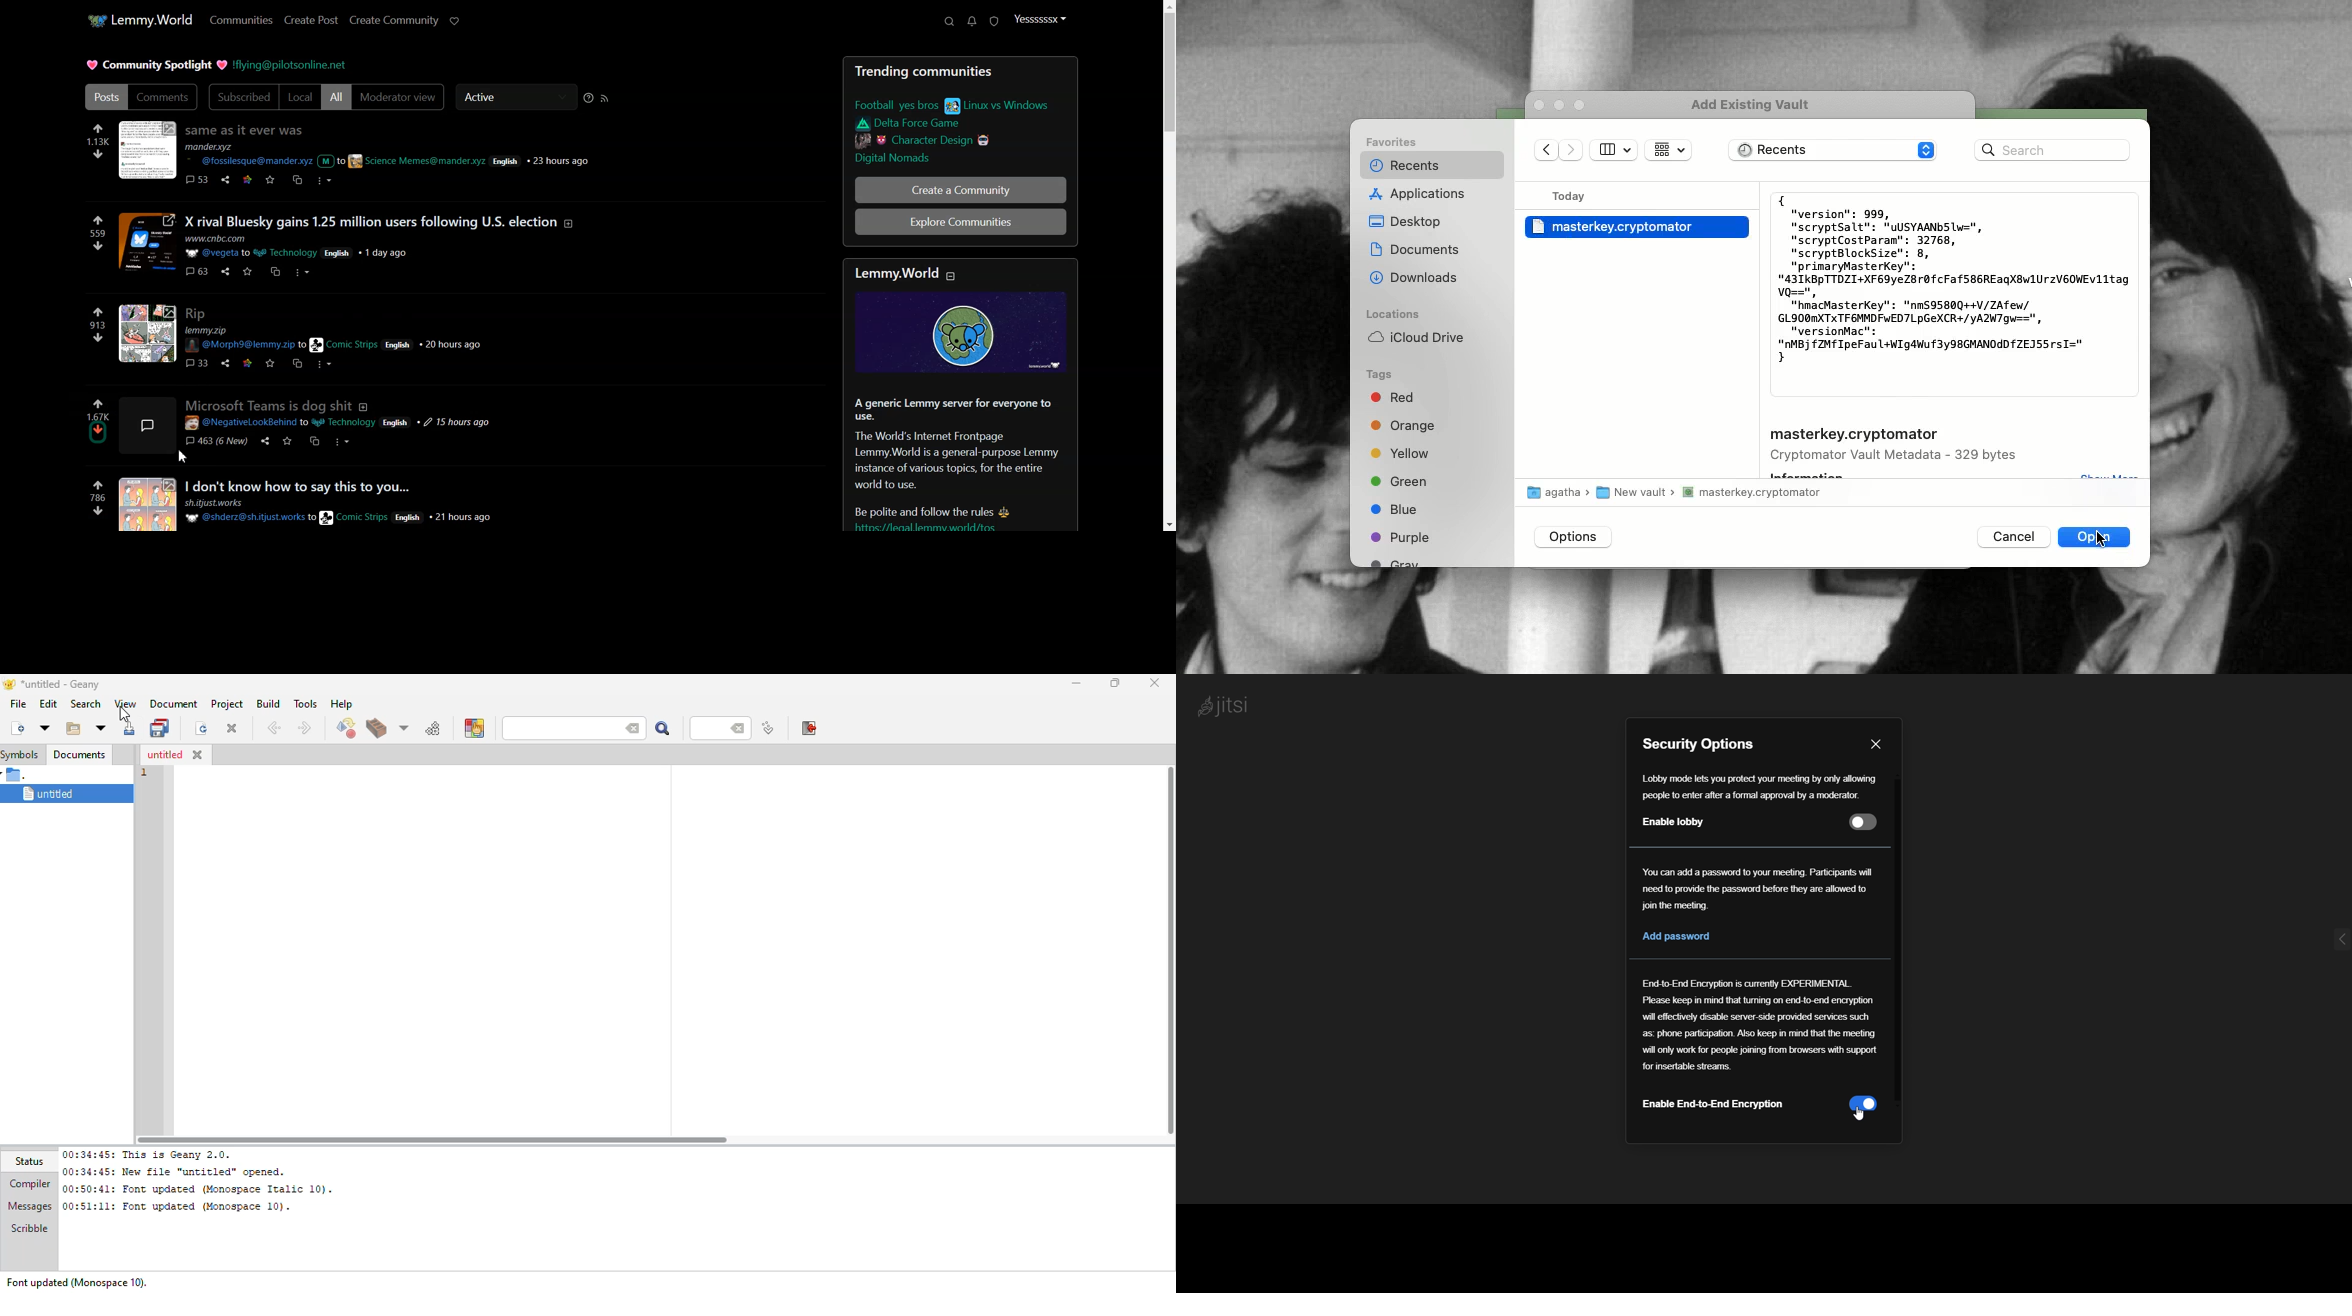 The width and height of the screenshot is (2352, 1316). Describe the element at coordinates (1855, 435) in the screenshot. I see `masterkey.cryptomator` at that location.